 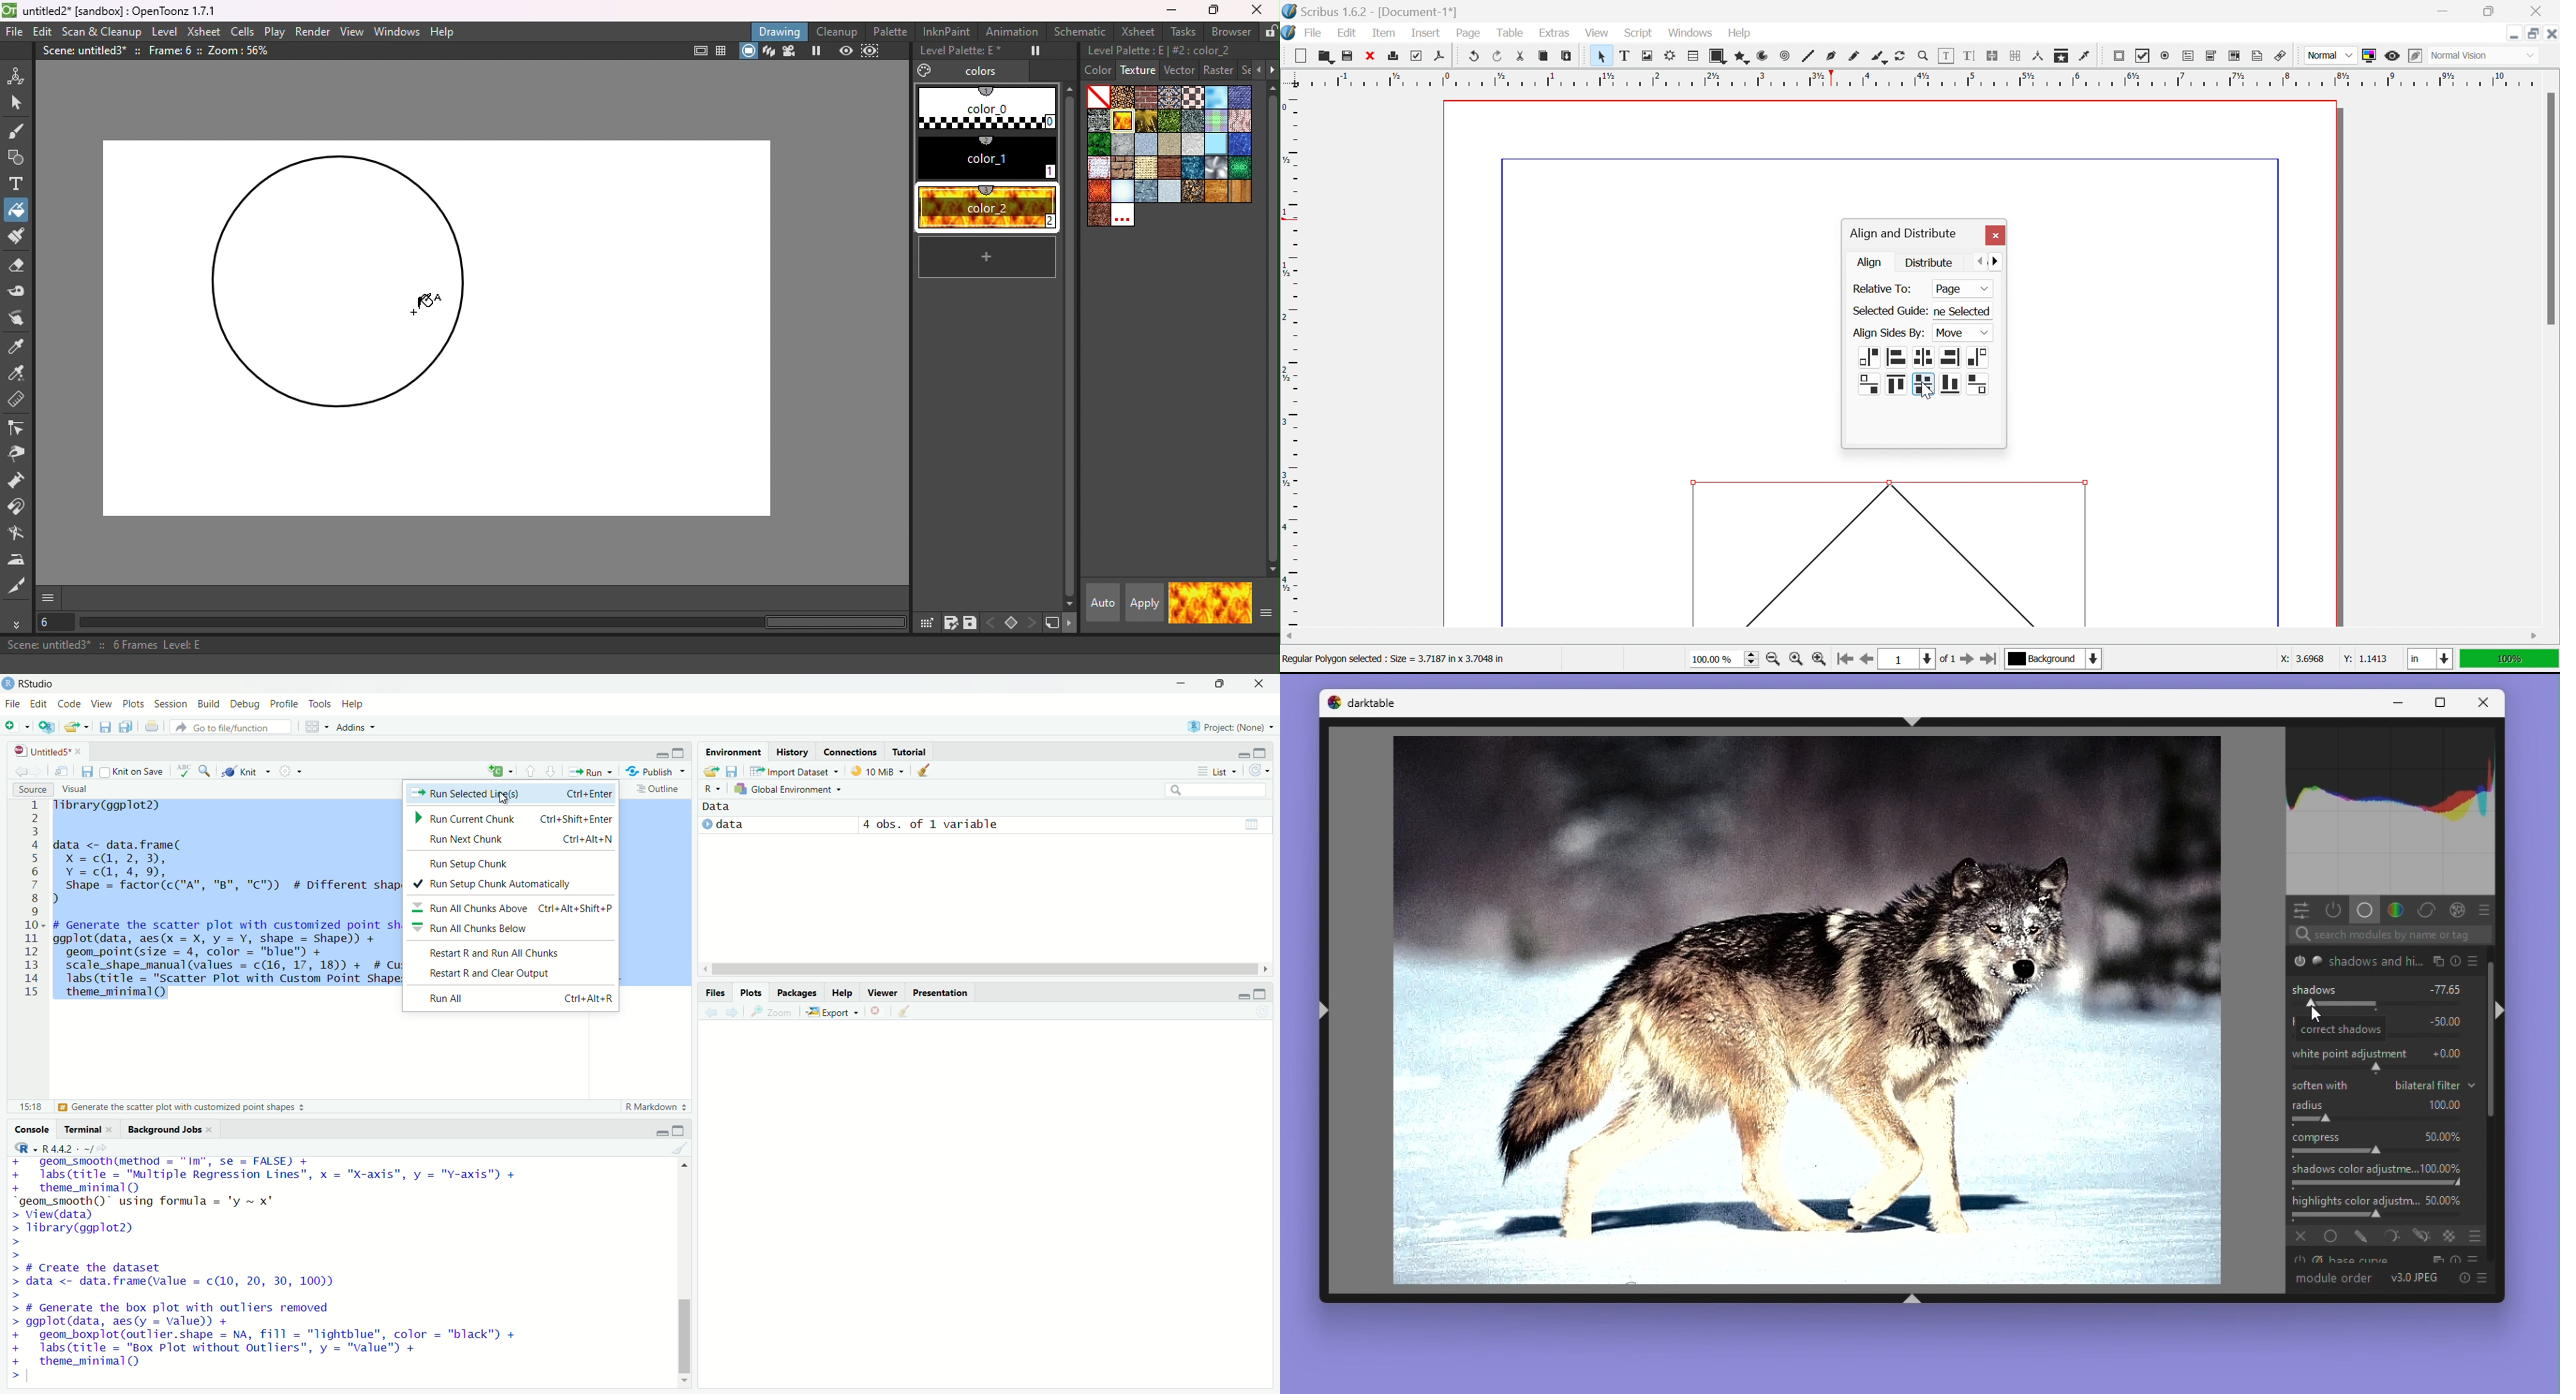 What do you see at coordinates (711, 1011) in the screenshot?
I see `Previous plot` at bounding box center [711, 1011].